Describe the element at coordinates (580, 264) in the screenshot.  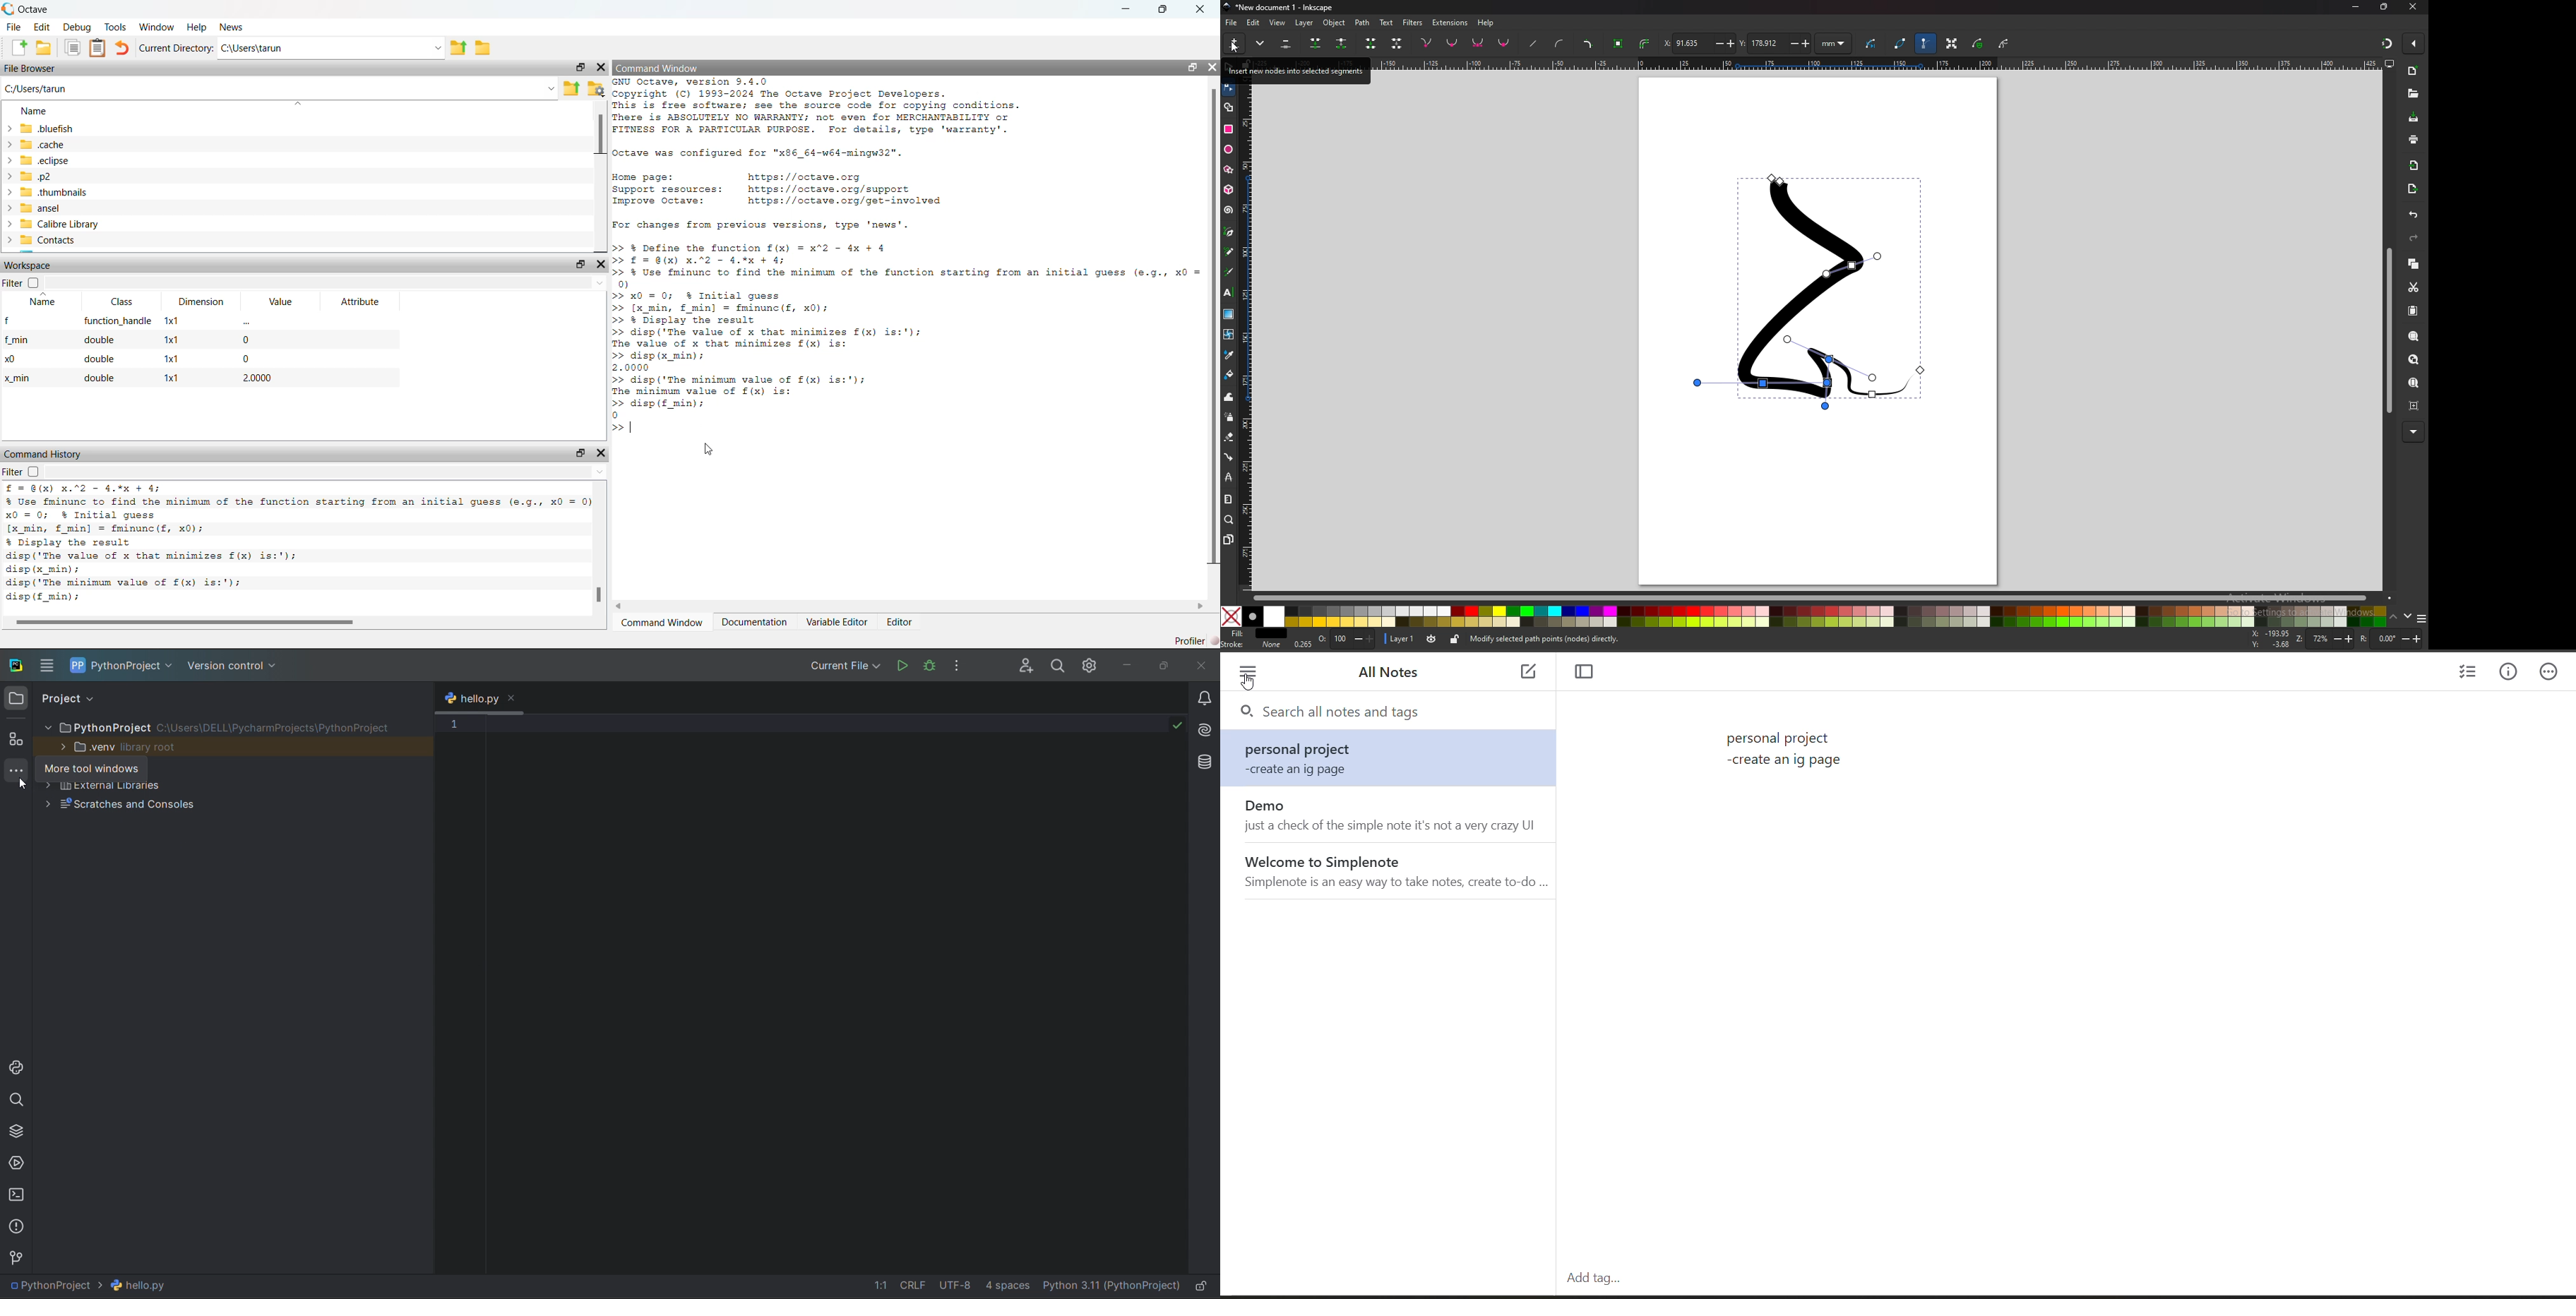
I see `Maximize/Restore` at that location.